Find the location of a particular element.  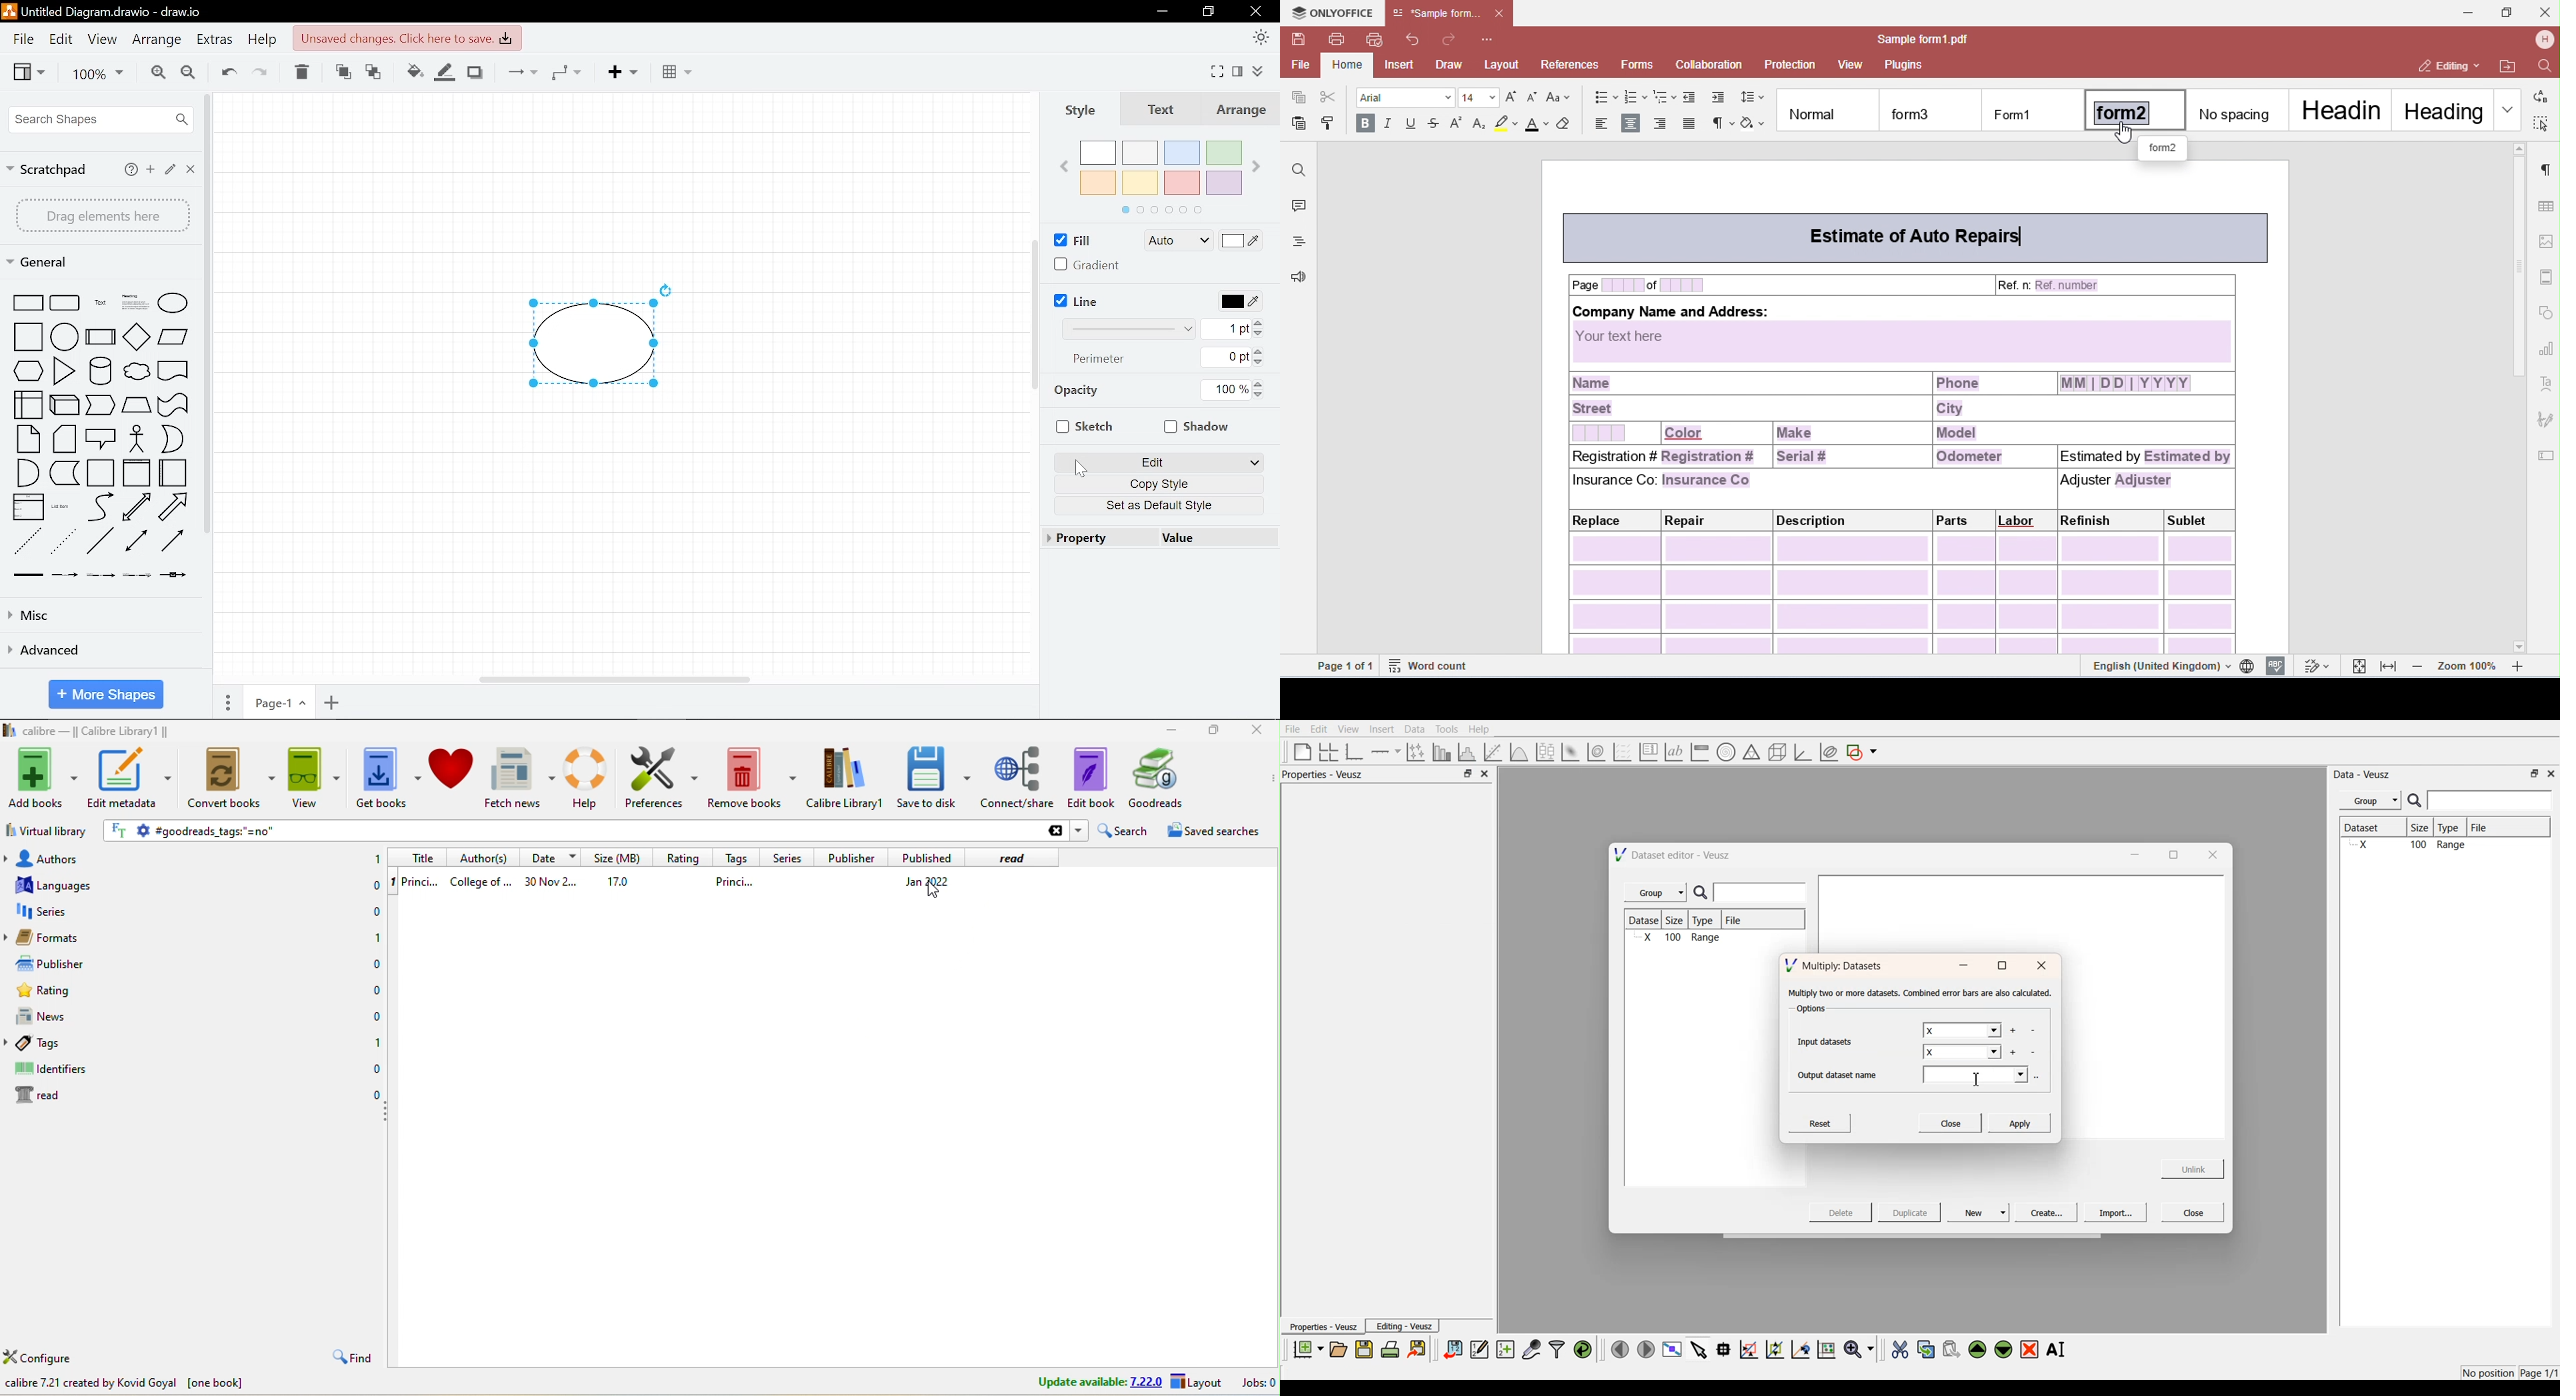

internal storage is located at coordinates (29, 406).